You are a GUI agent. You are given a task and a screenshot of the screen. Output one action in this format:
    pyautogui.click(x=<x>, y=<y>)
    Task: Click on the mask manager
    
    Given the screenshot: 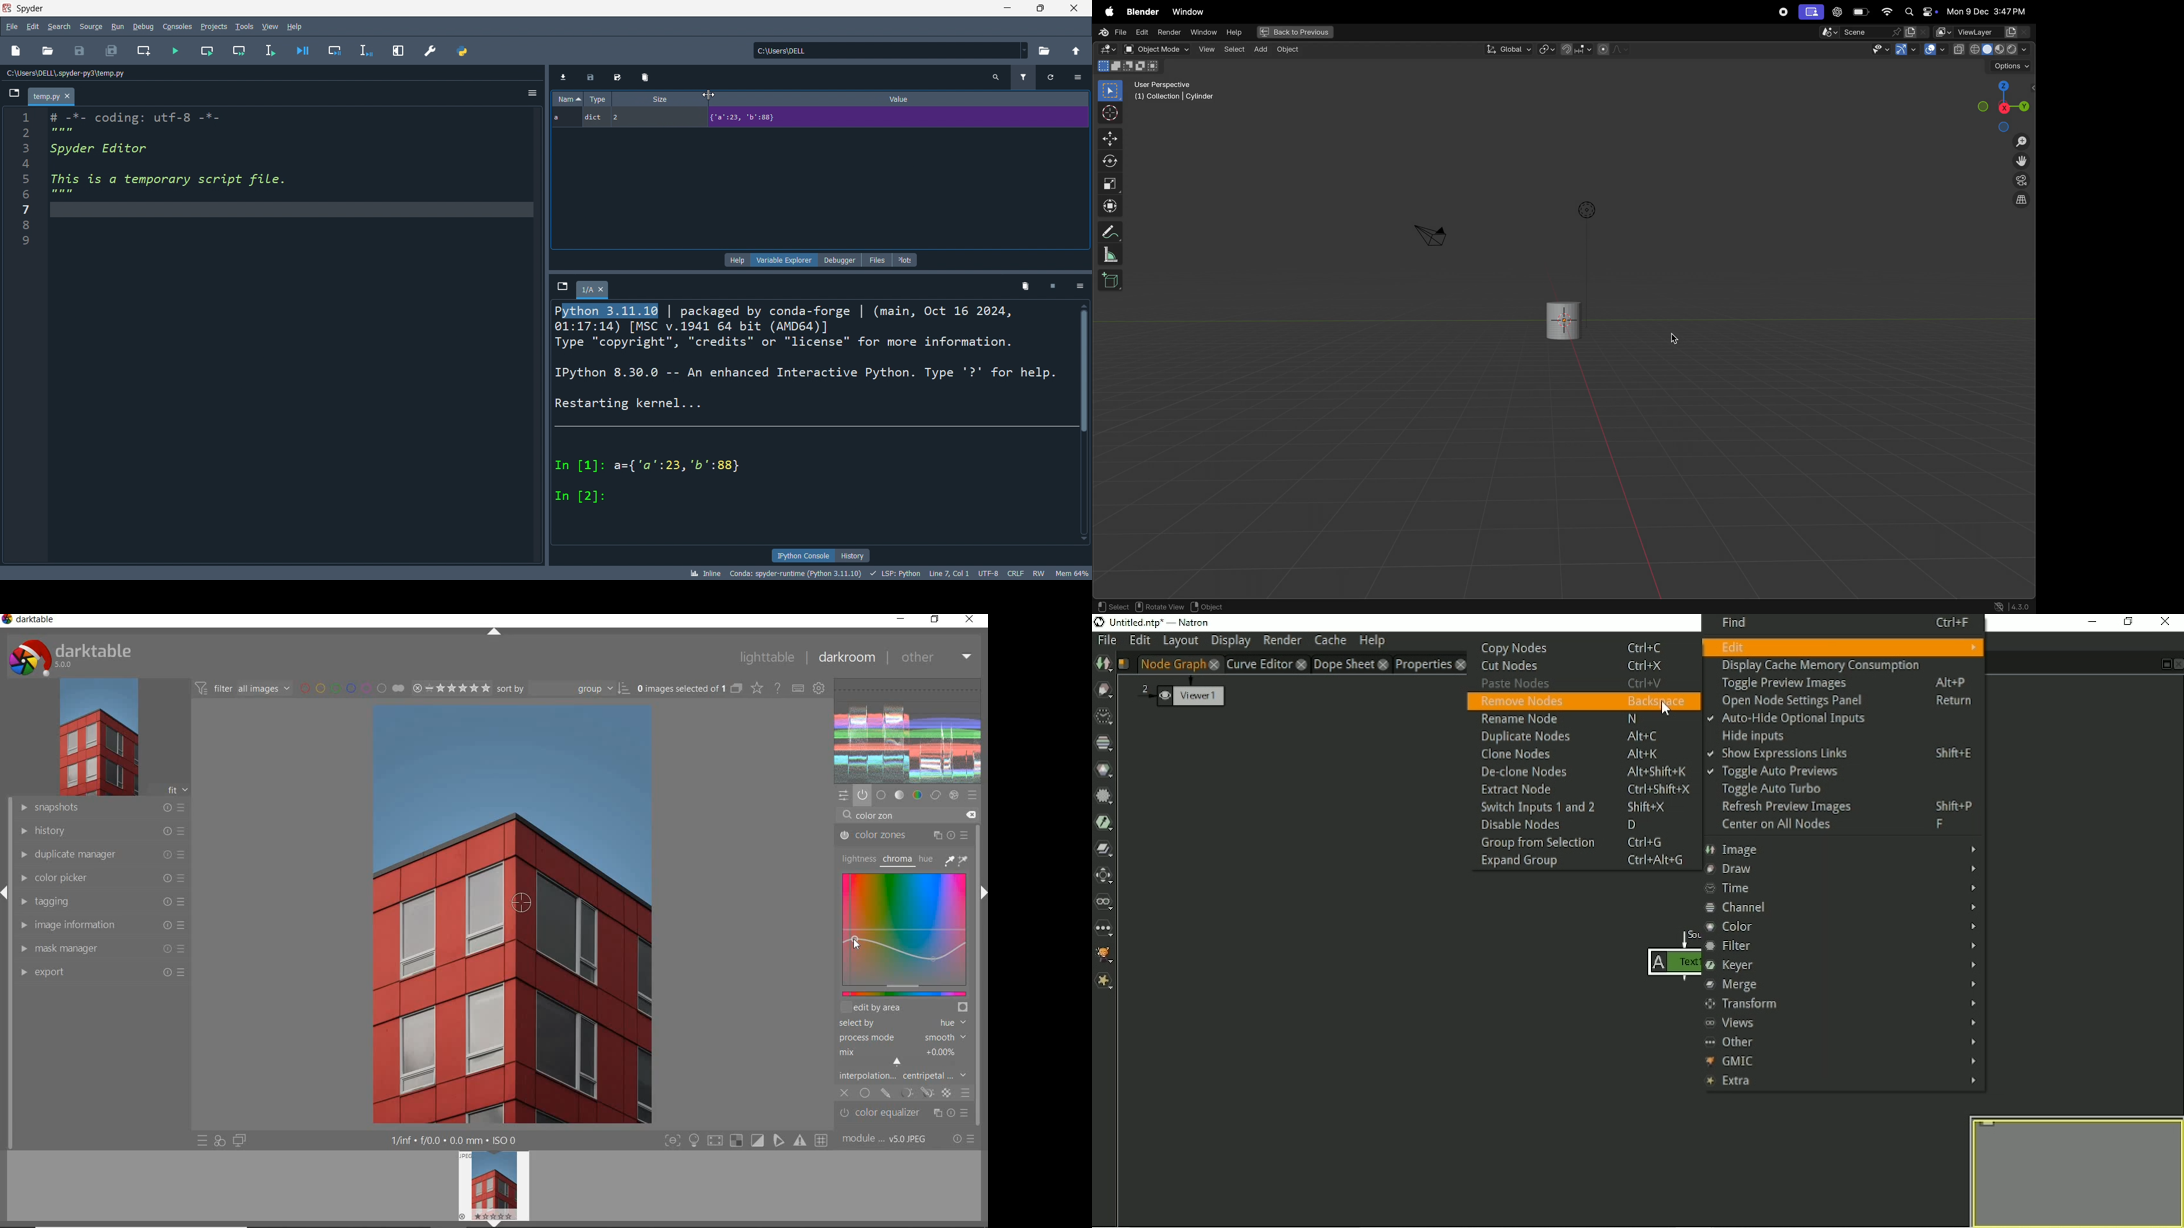 What is the action you would take?
    pyautogui.click(x=101, y=948)
    